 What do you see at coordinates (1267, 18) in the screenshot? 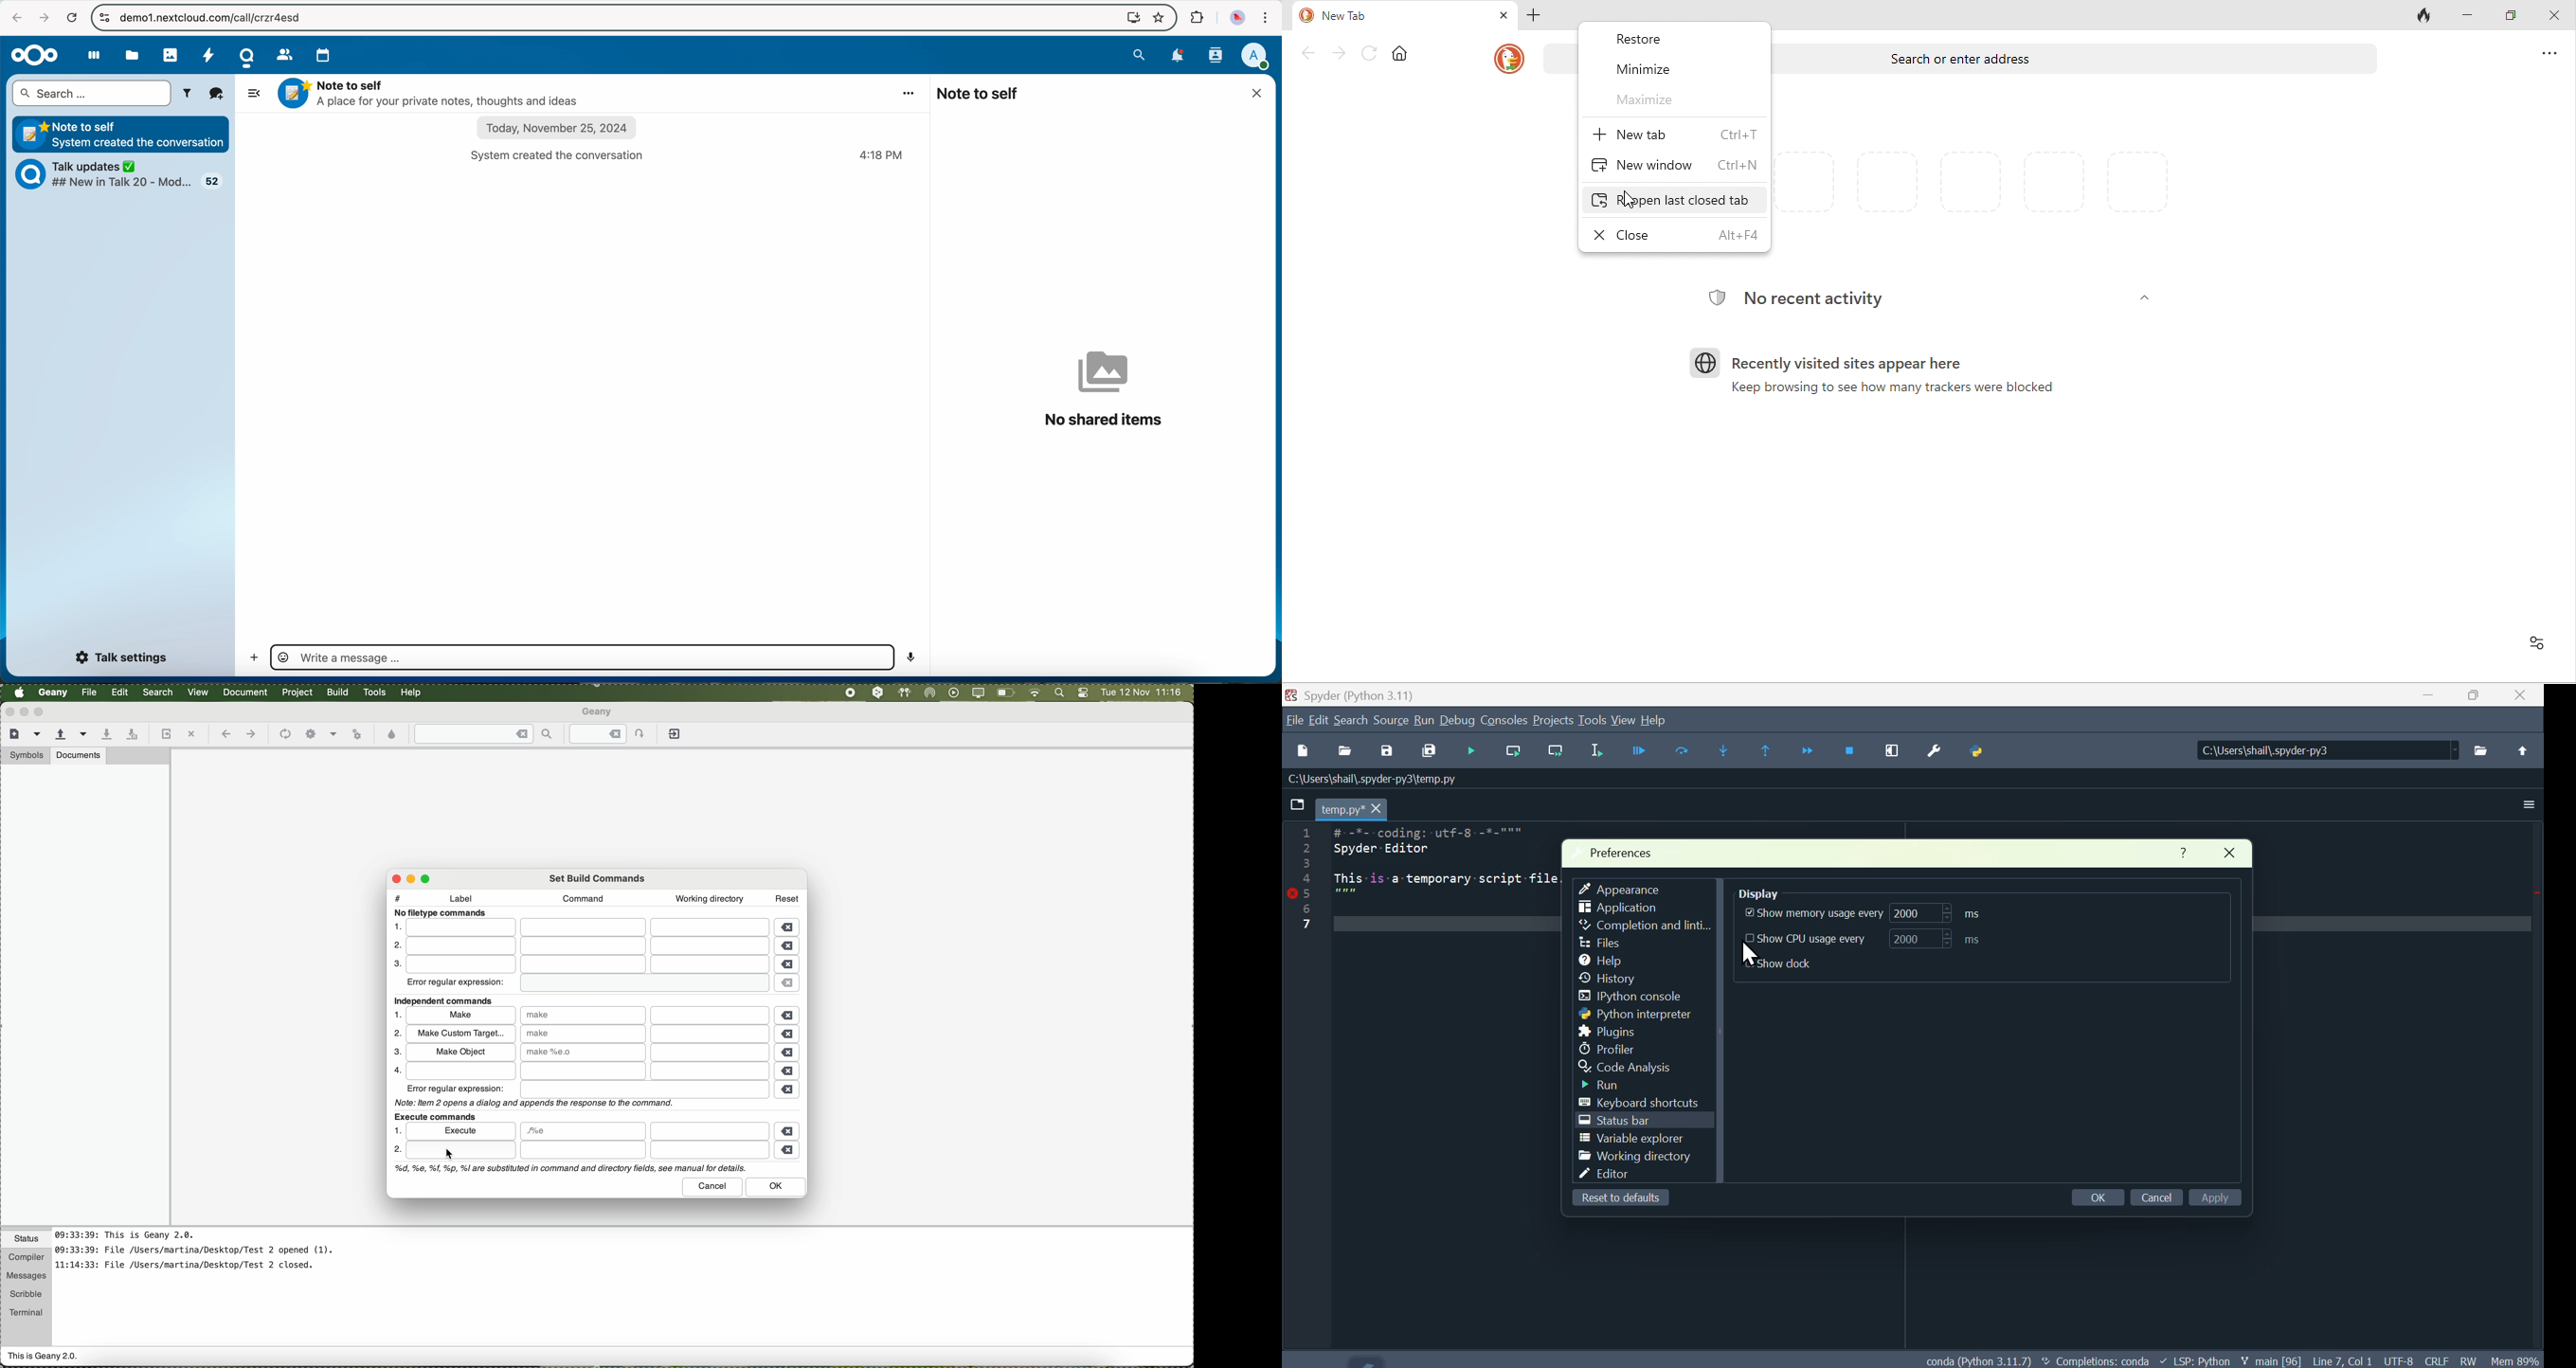
I see `customize and control Google Chrome` at bounding box center [1267, 18].